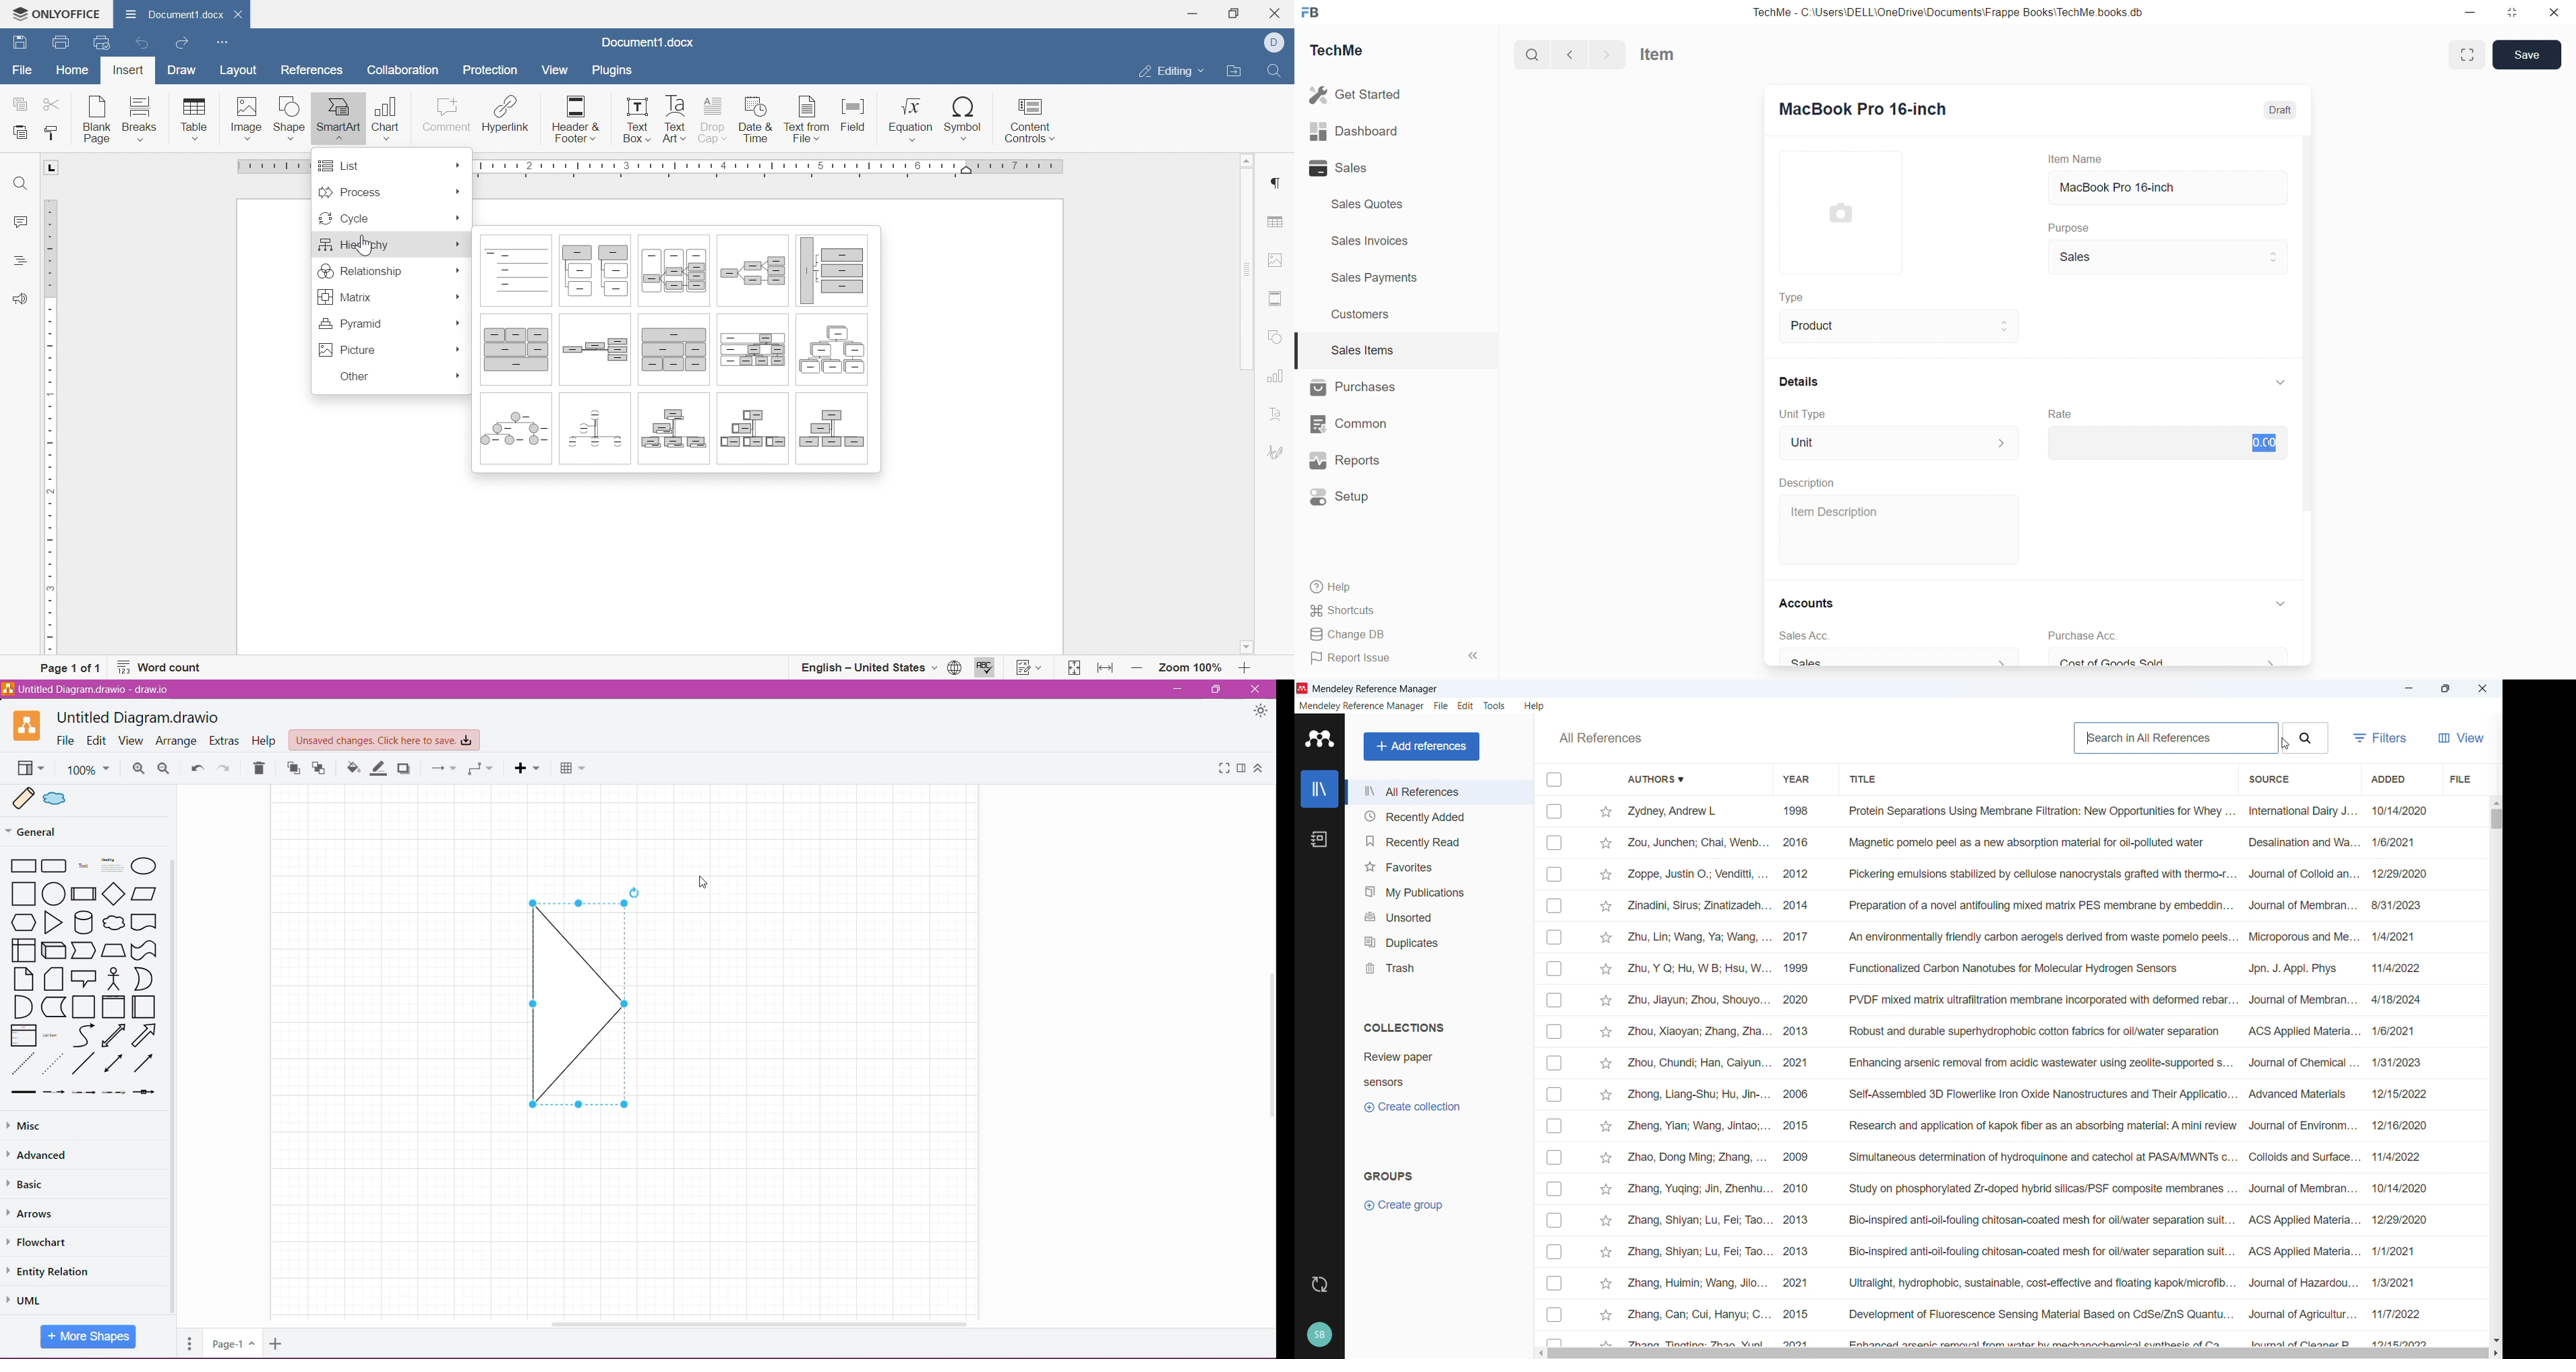 This screenshot has height=1372, width=2576. What do you see at coordinates (1466, 705) in the screenshot?
I see `edit` at bounding box center [1466, 705].